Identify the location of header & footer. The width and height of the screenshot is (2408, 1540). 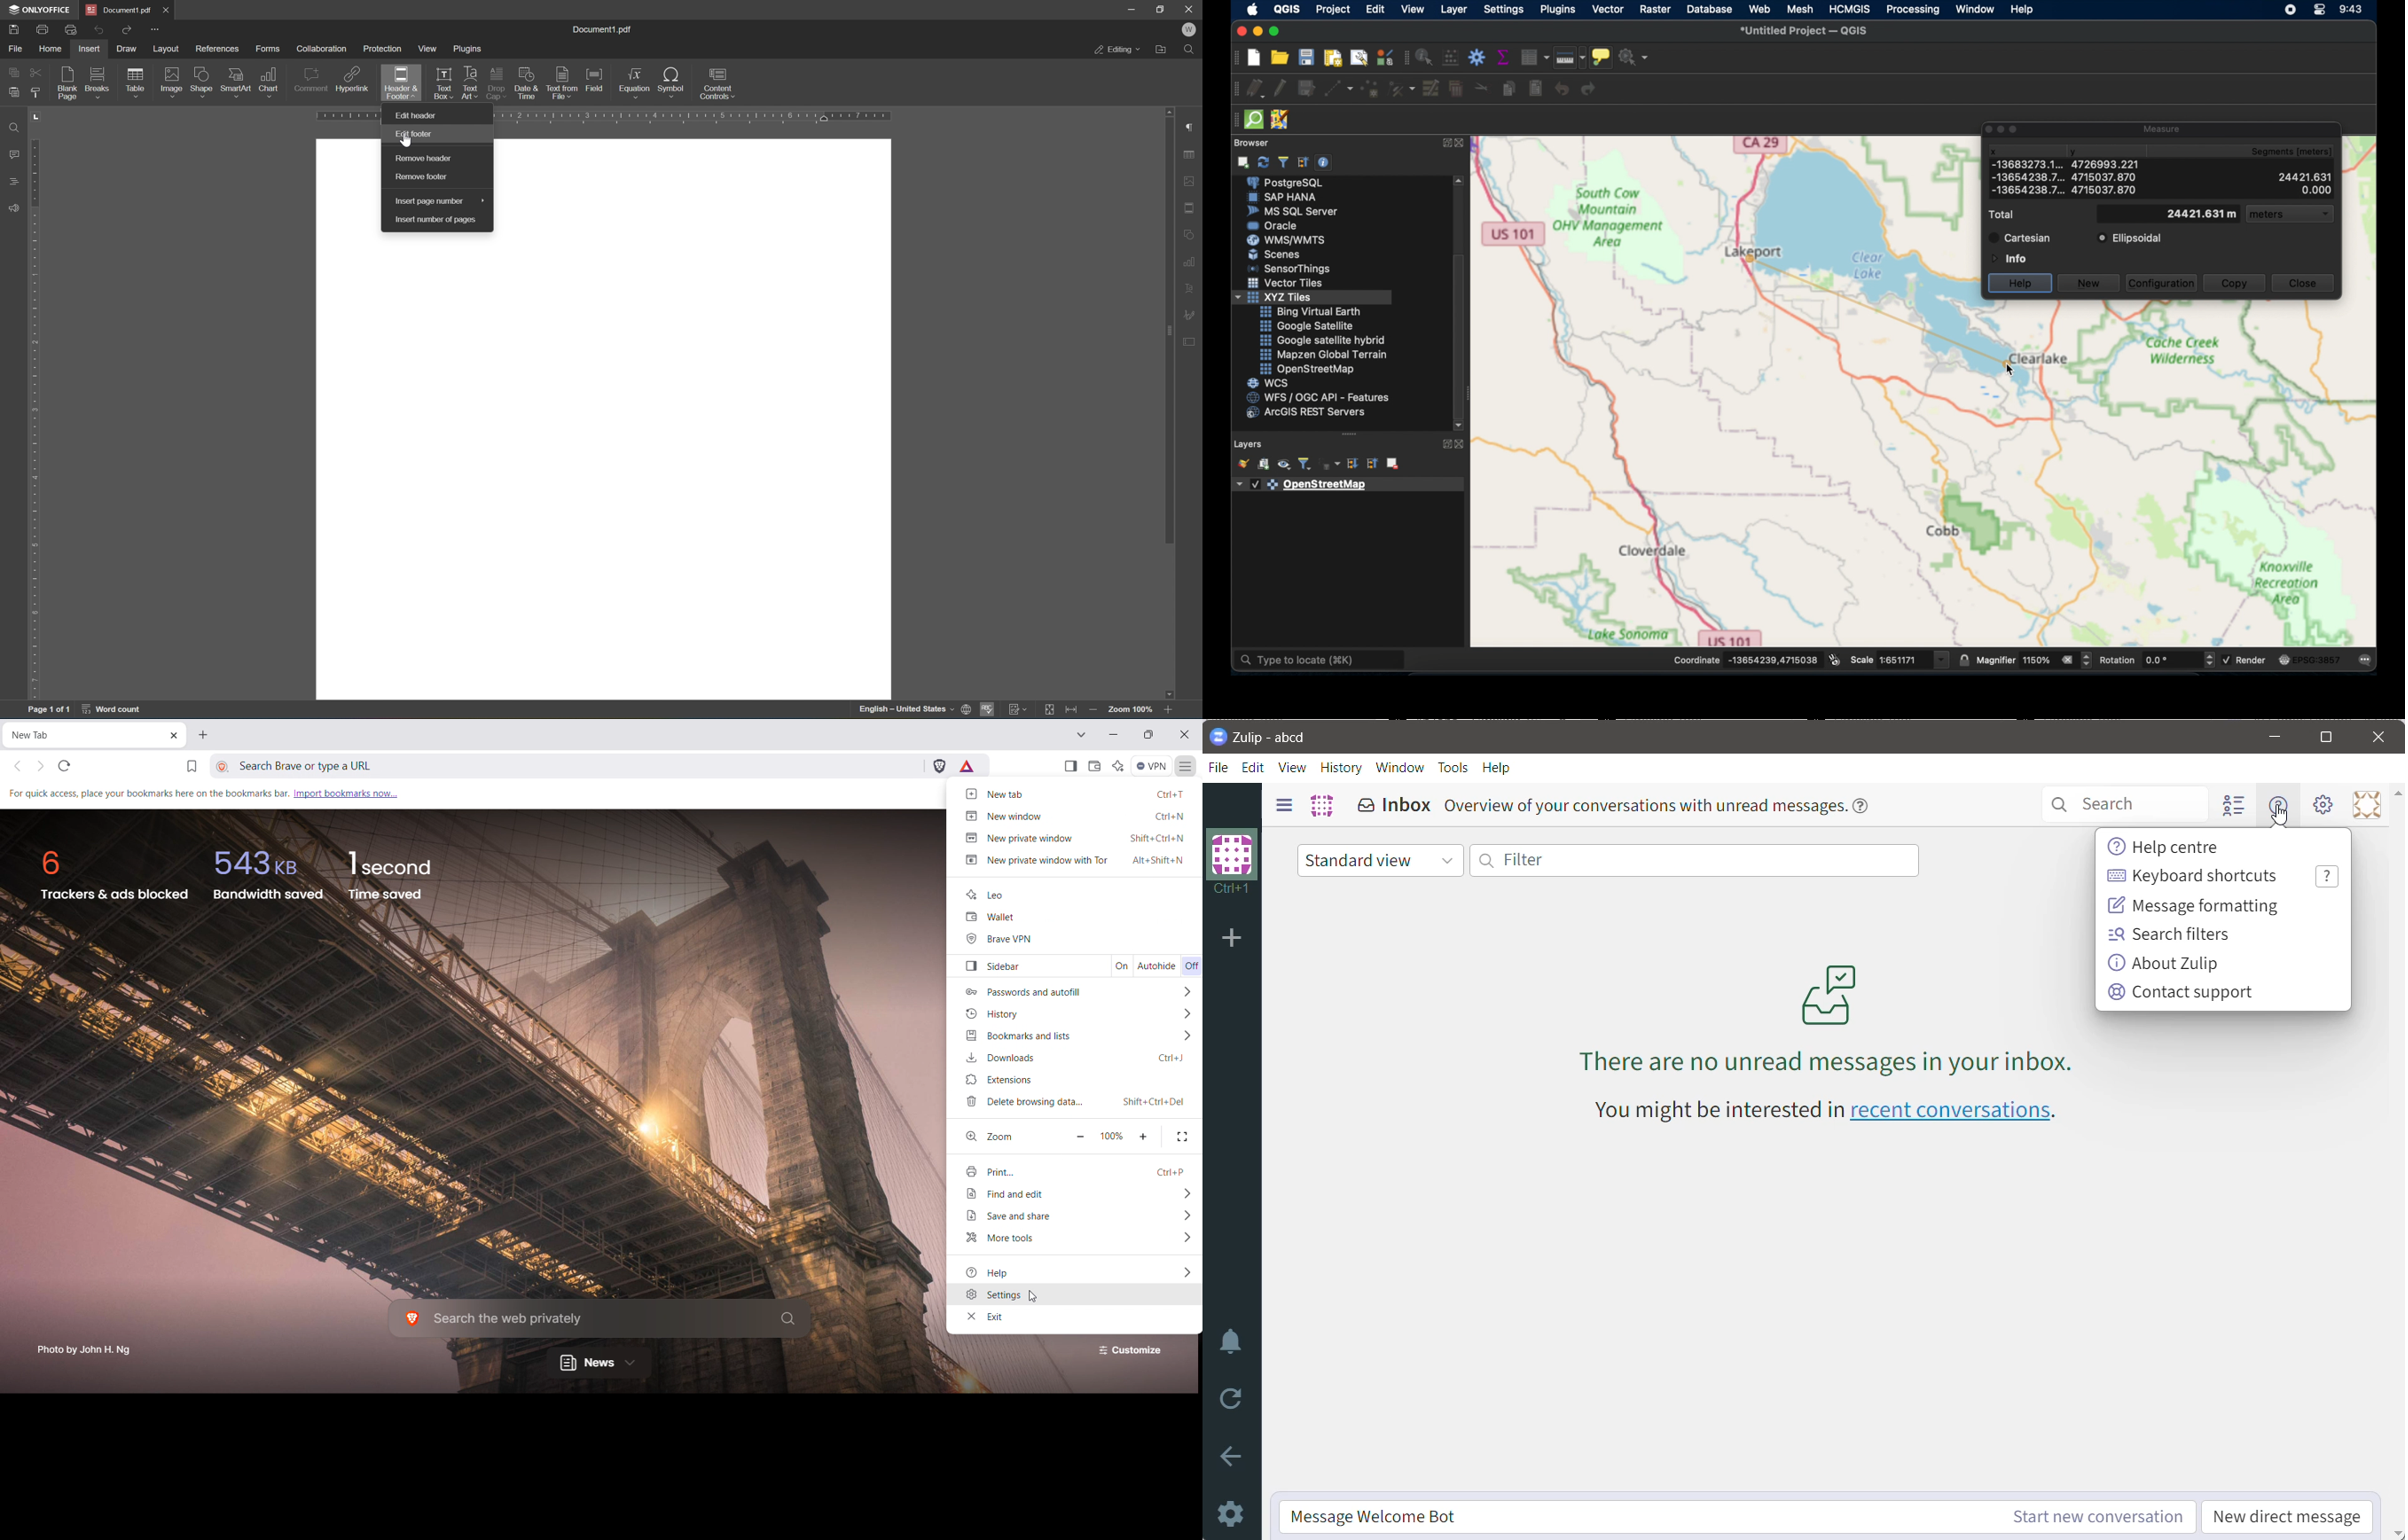
(395, 84).